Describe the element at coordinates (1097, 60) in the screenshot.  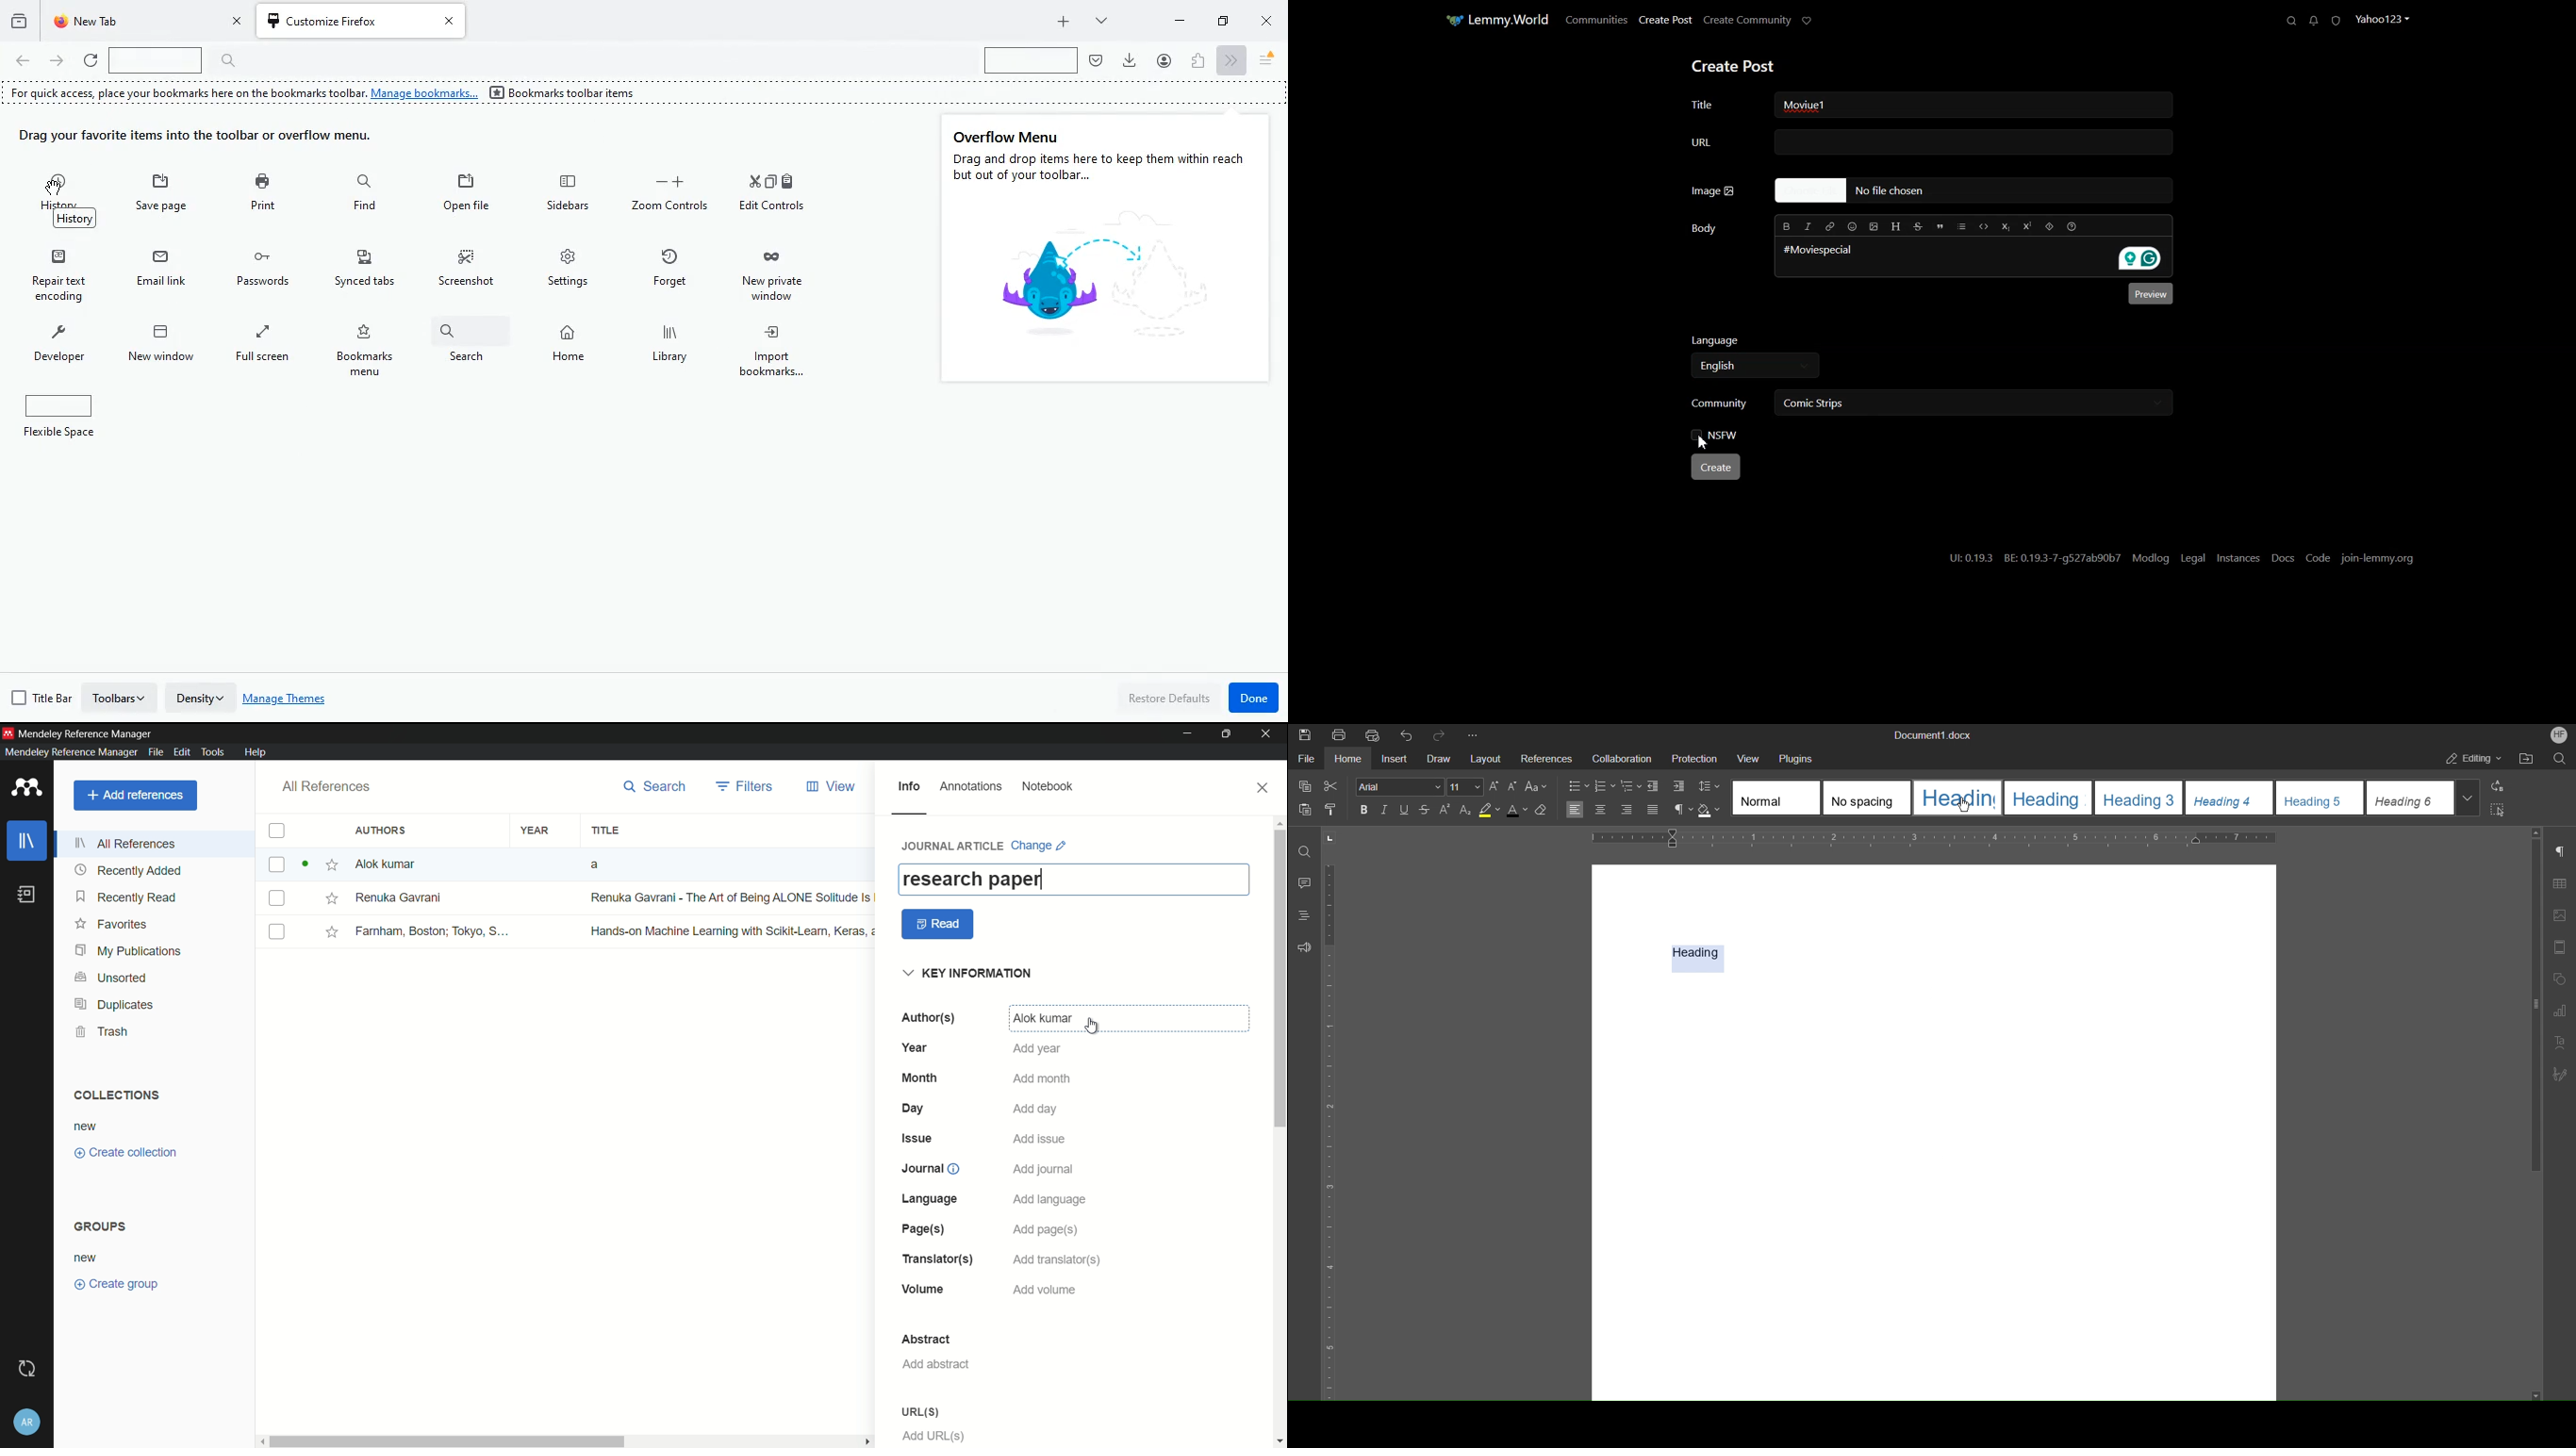
I see `pocket` at that location.